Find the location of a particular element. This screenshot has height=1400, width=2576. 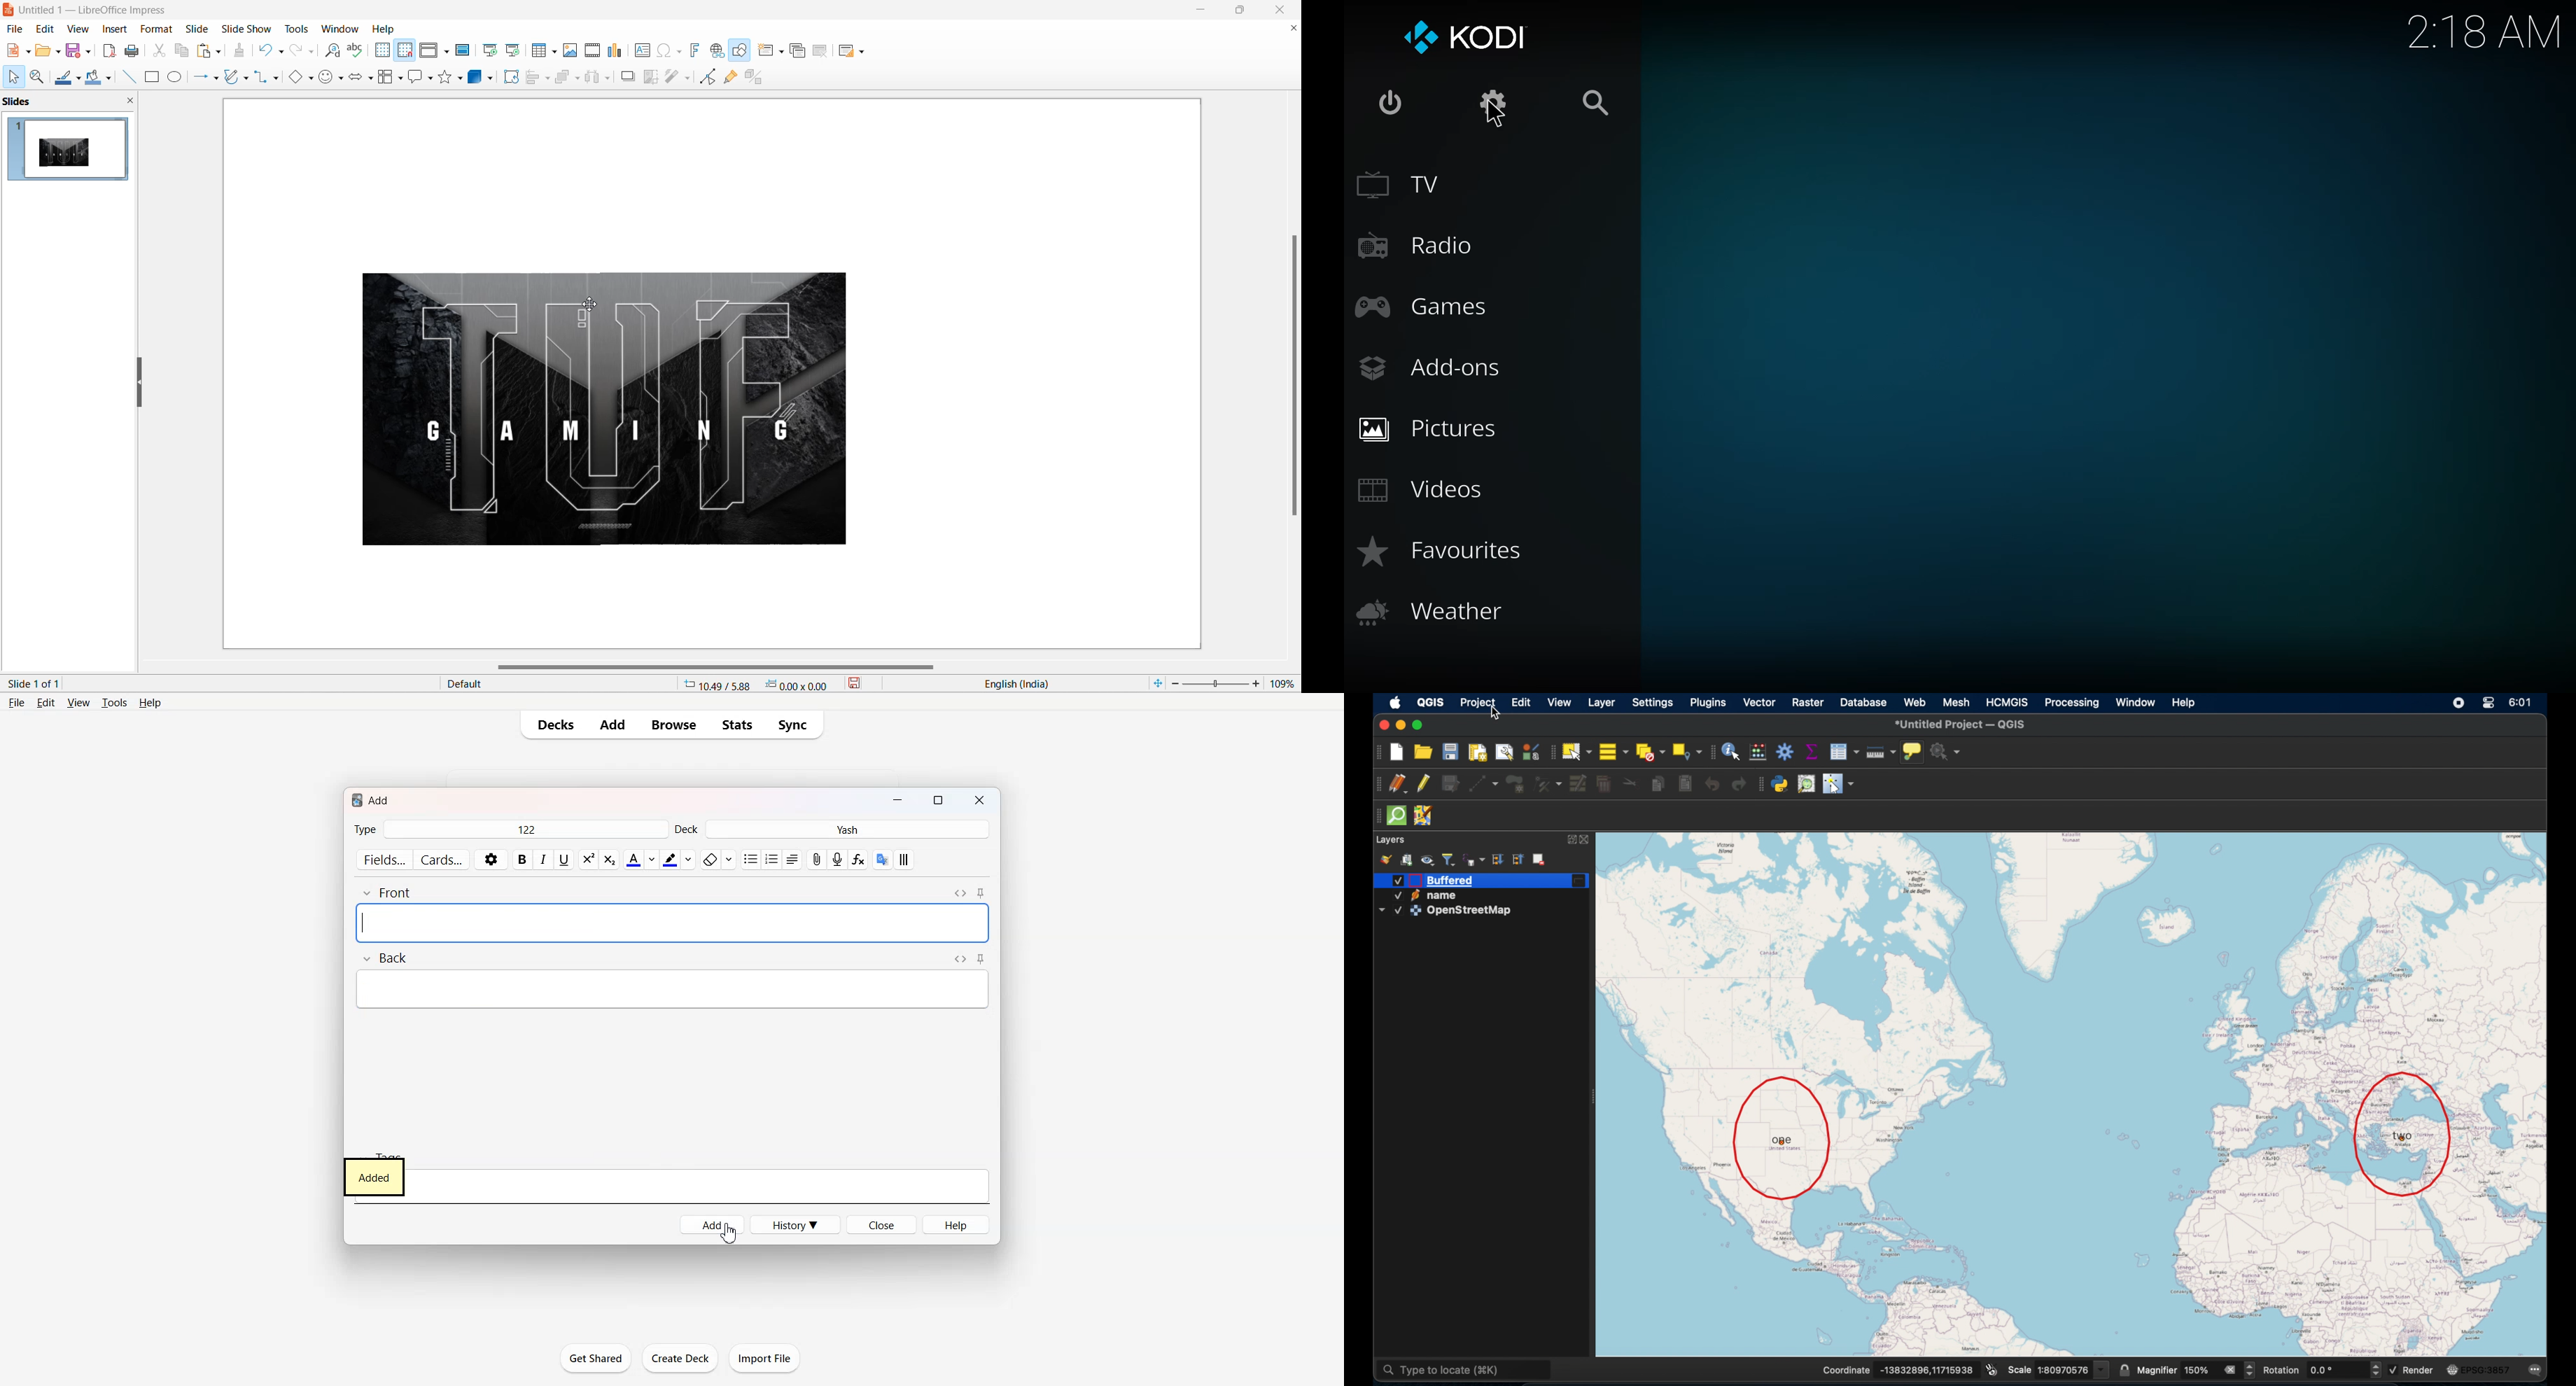

fit current slide to windows is located at coordinates (1157, 683).